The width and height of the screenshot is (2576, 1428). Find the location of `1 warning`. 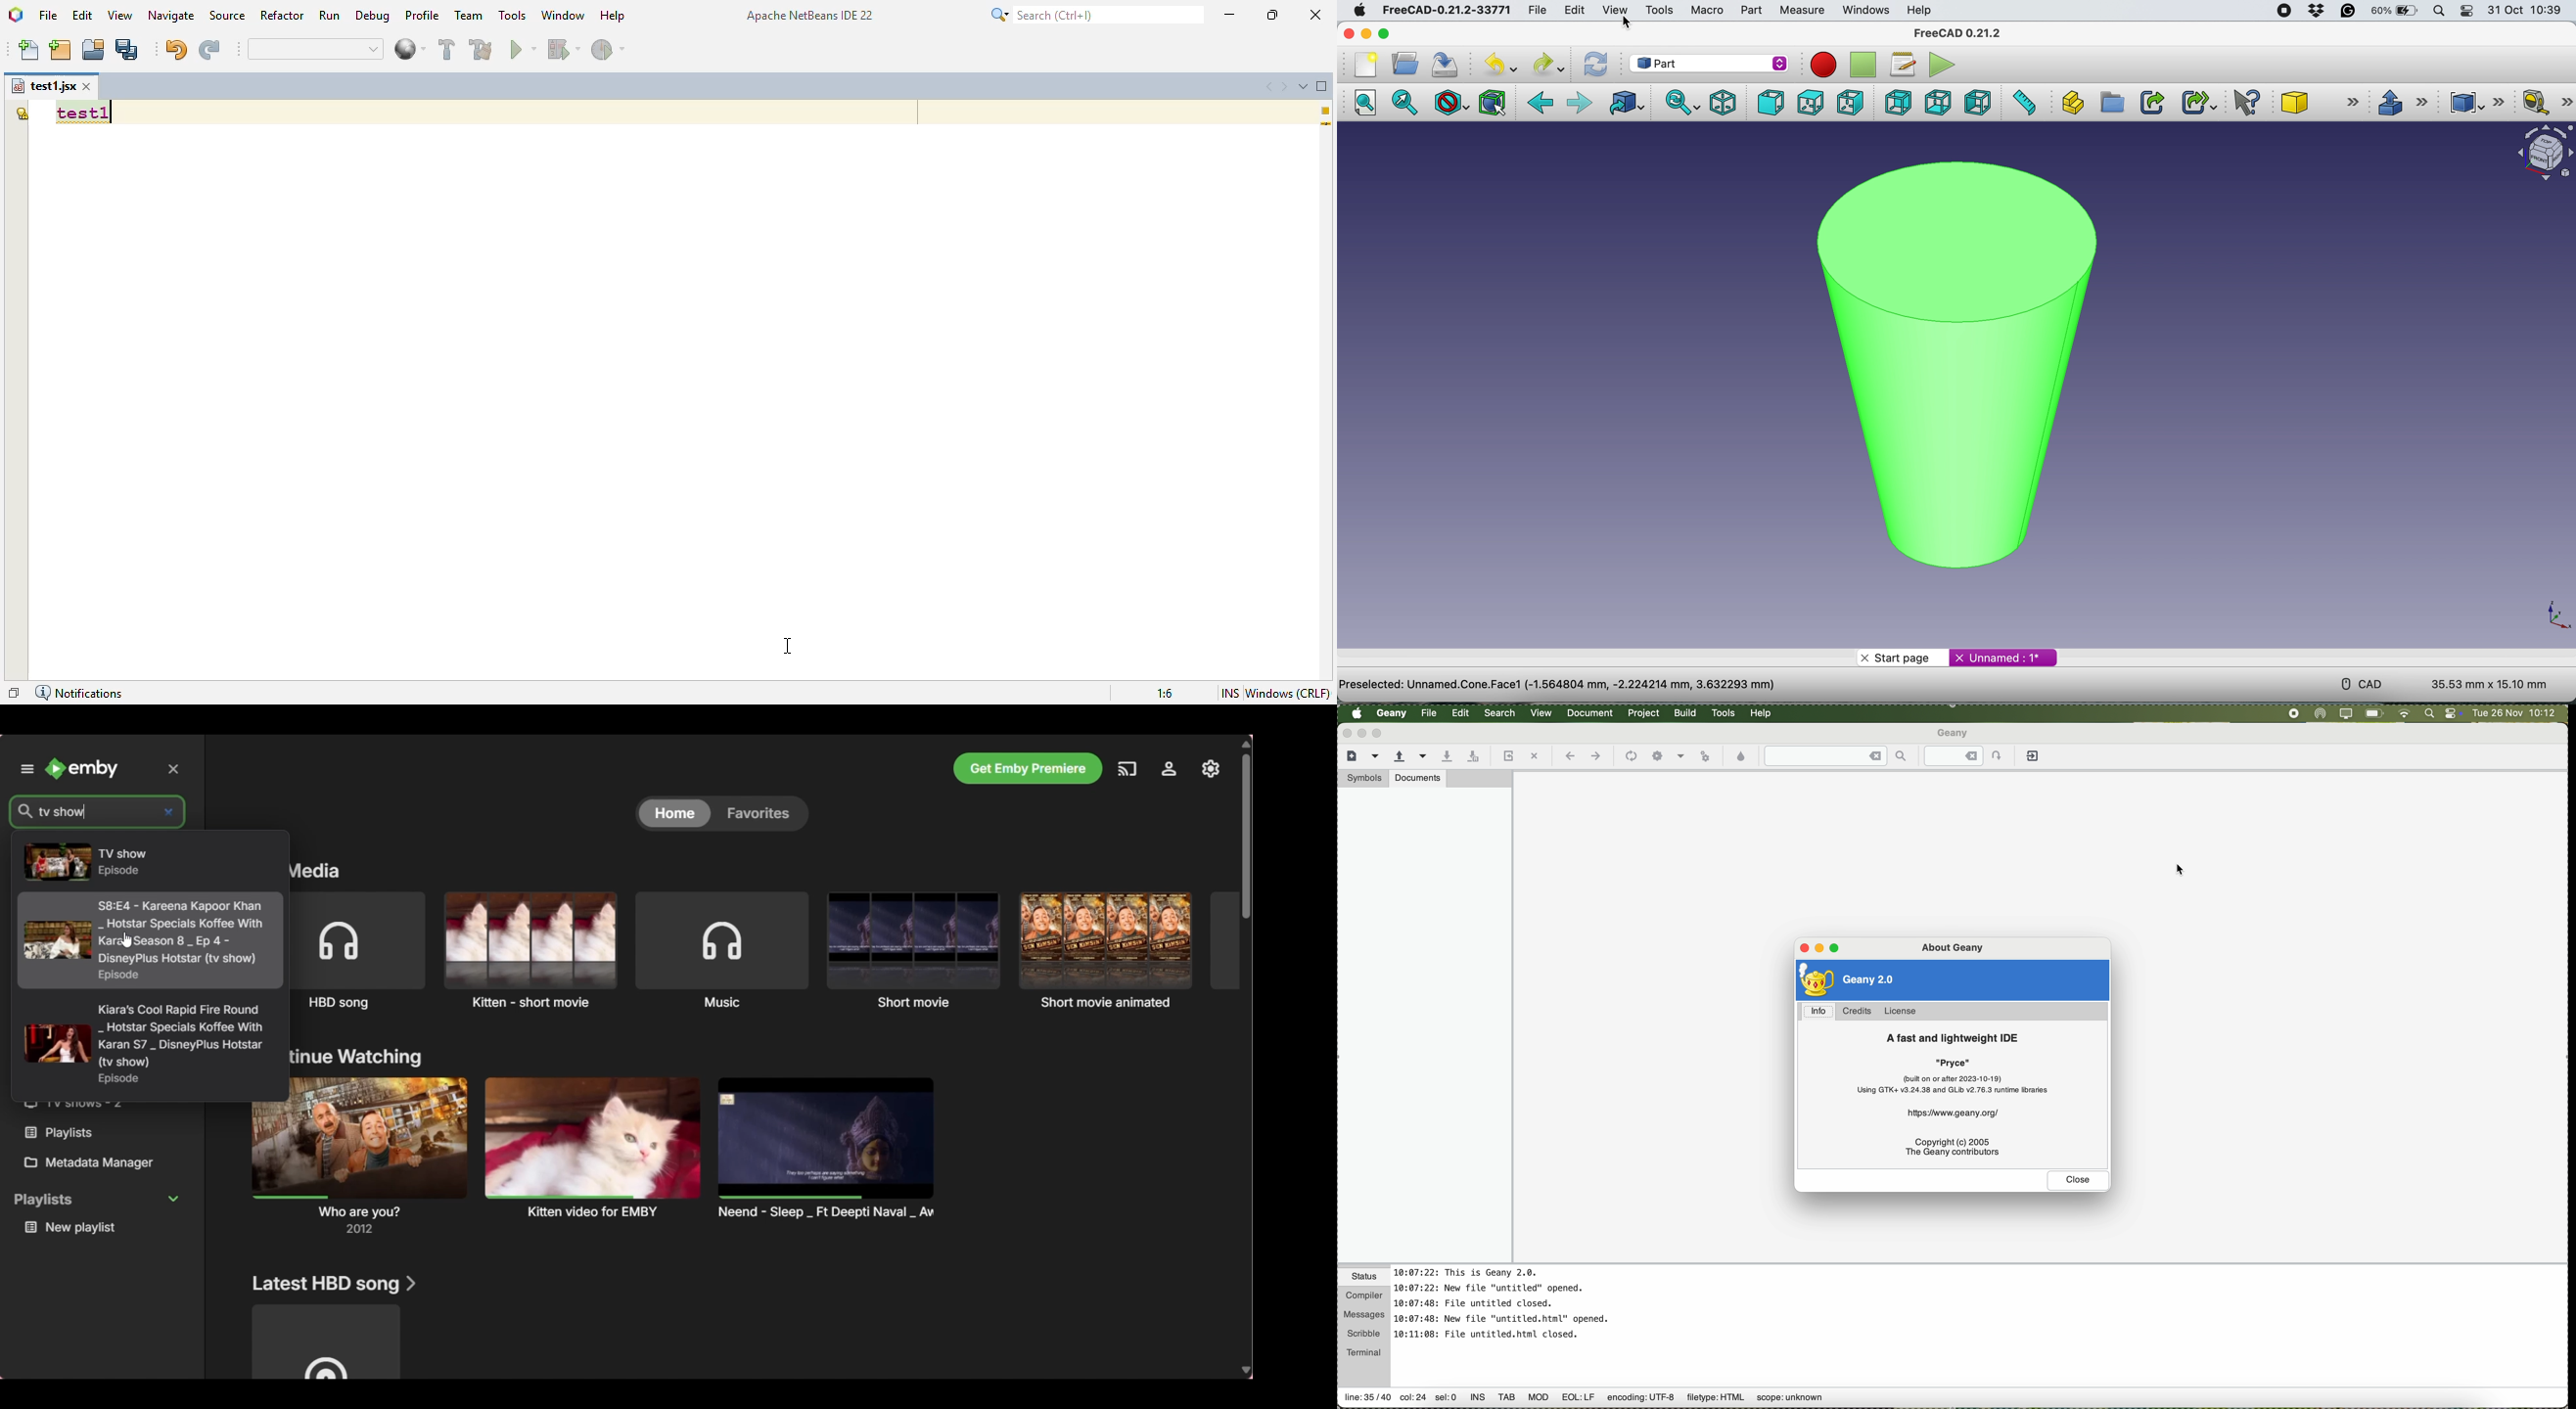

1 warning is located at coordinates (1328, 111).